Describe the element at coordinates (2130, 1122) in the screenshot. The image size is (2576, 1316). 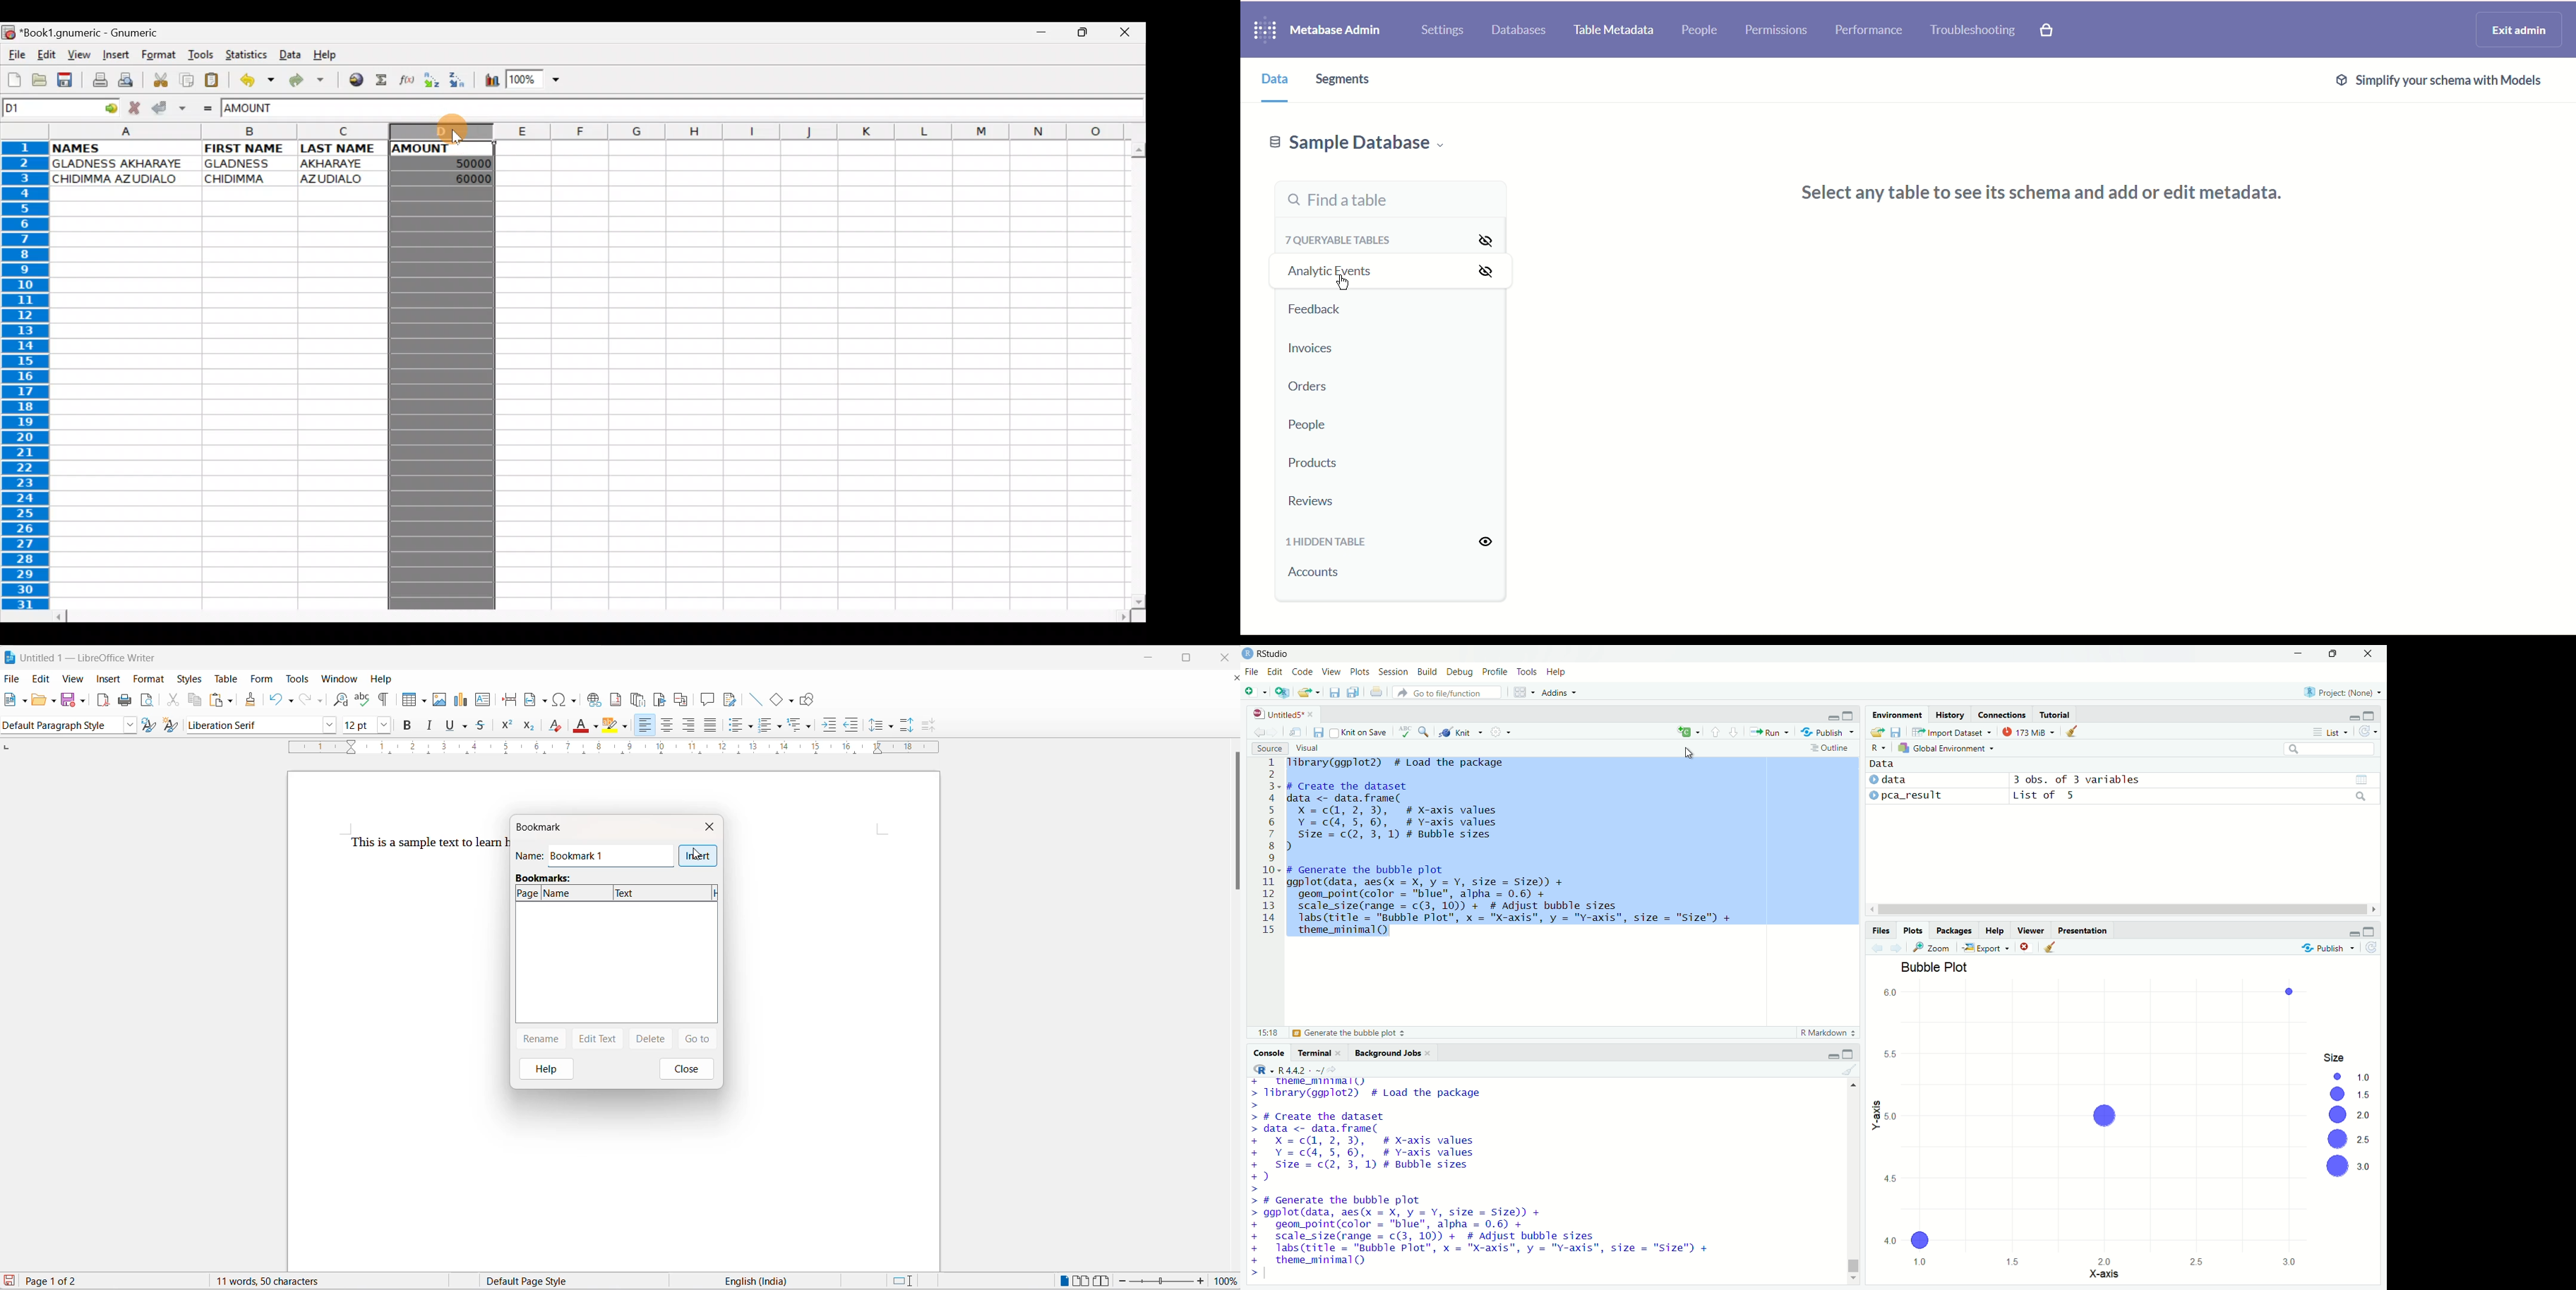
I see ` bubble plot` at that location.